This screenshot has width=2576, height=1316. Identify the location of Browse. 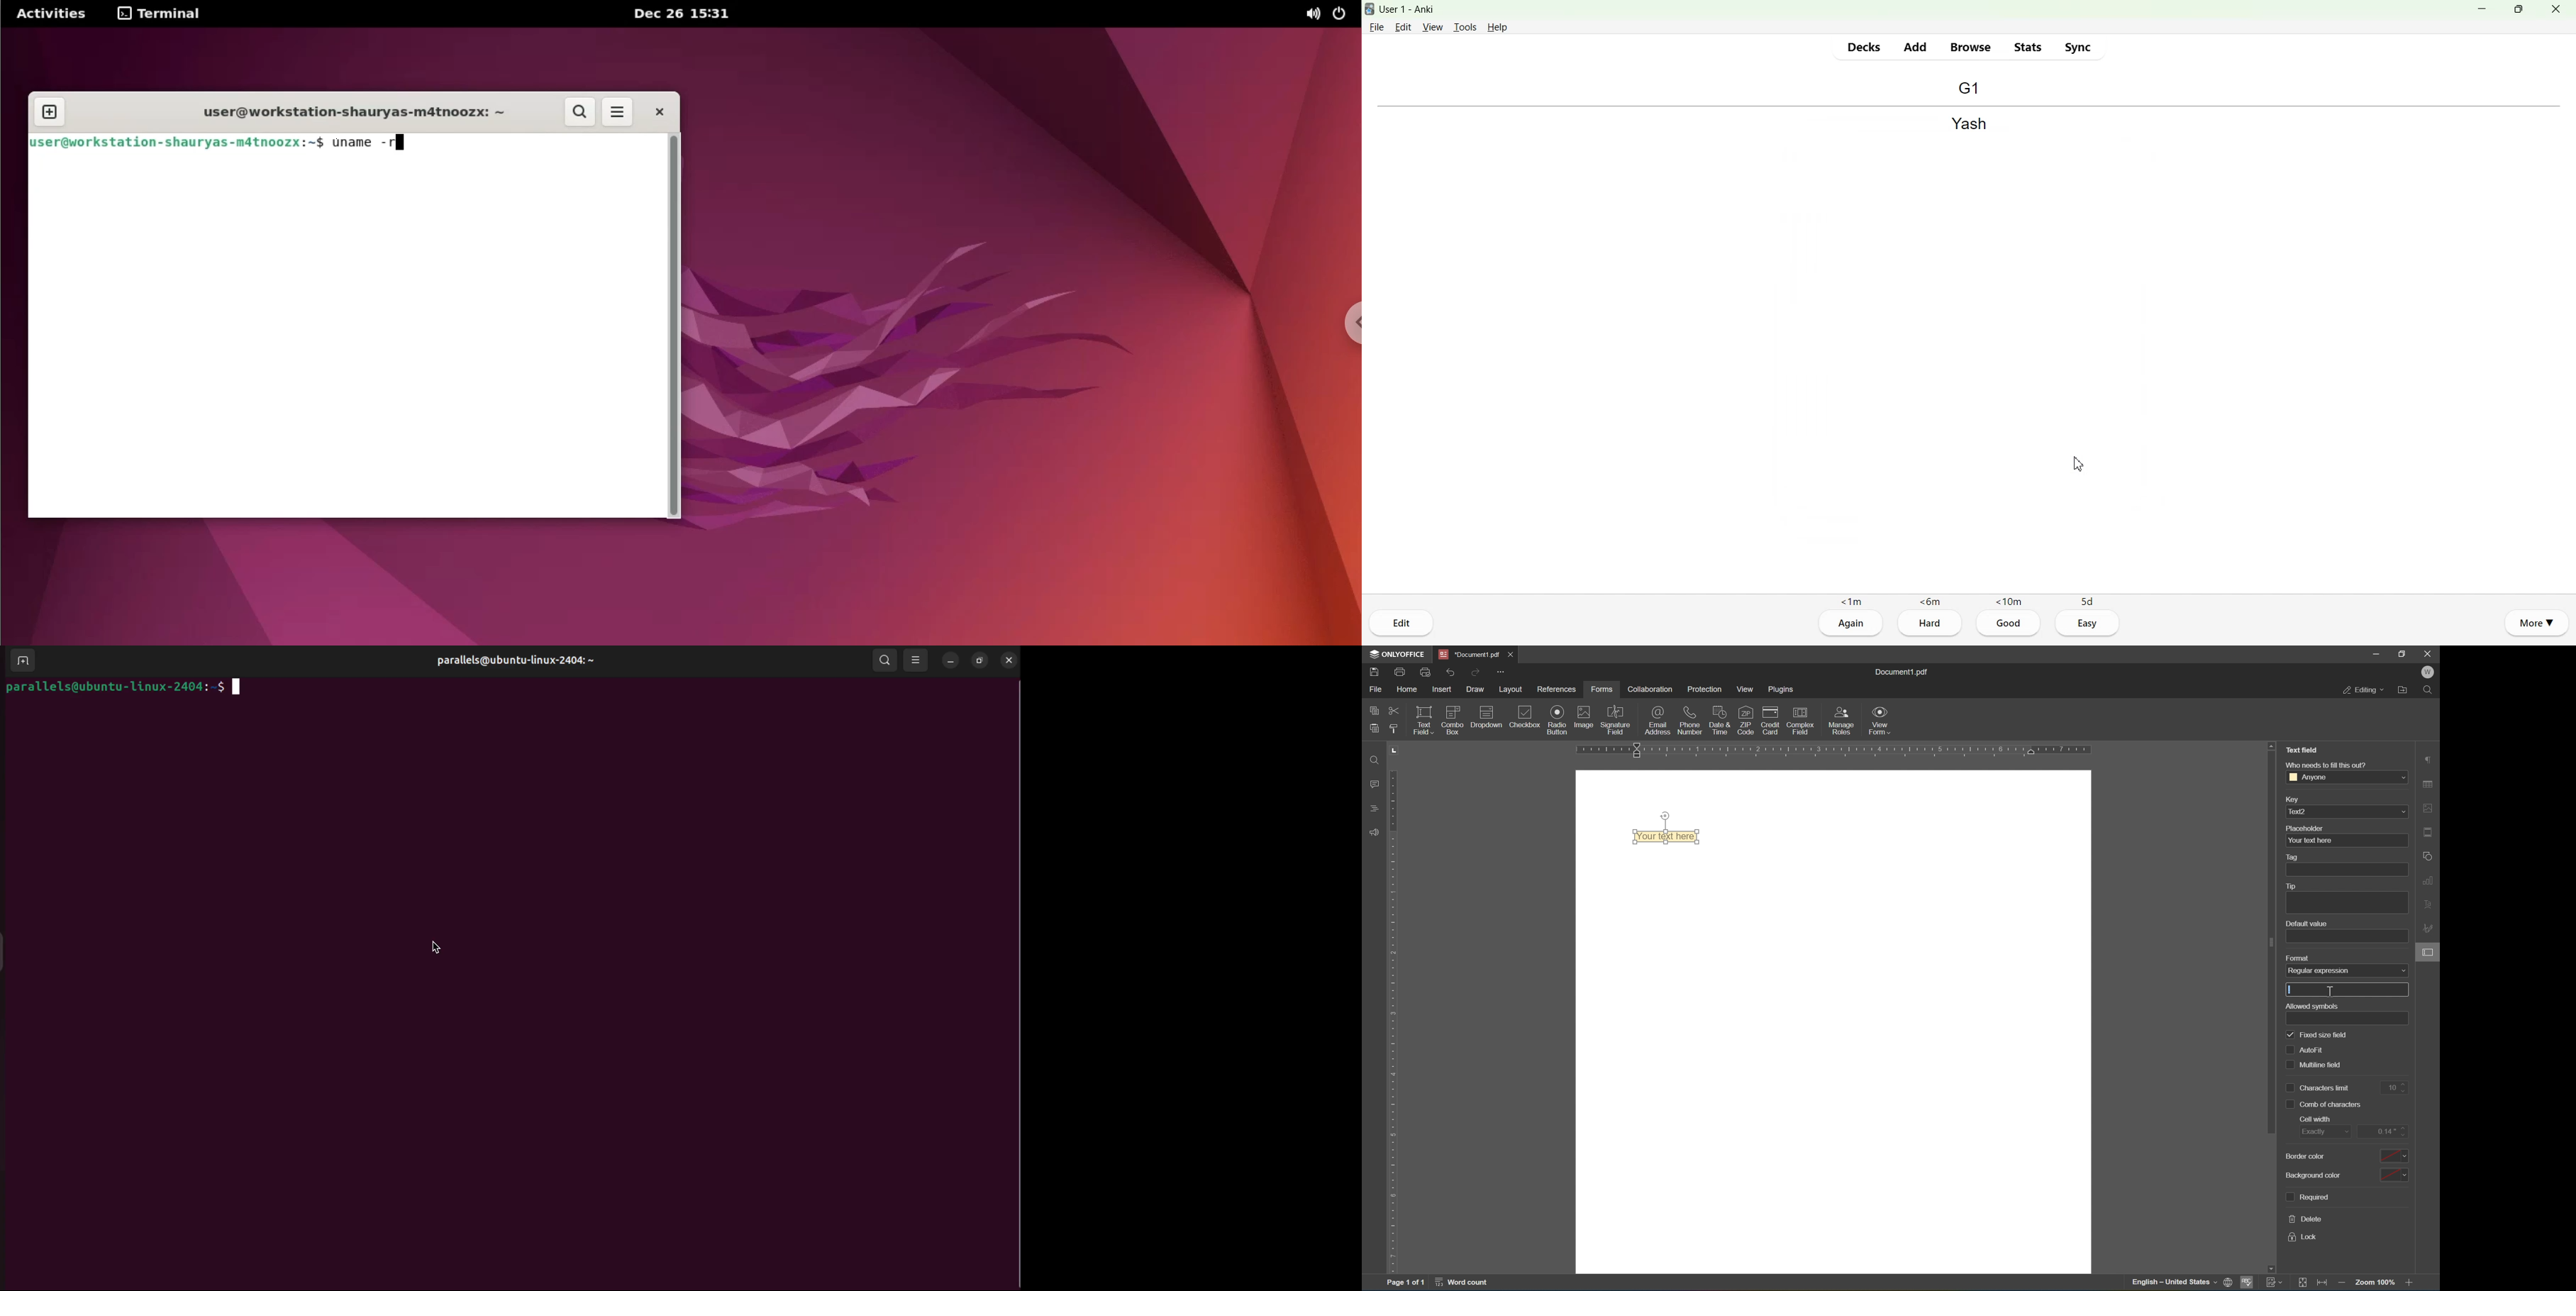
(1972, 47).